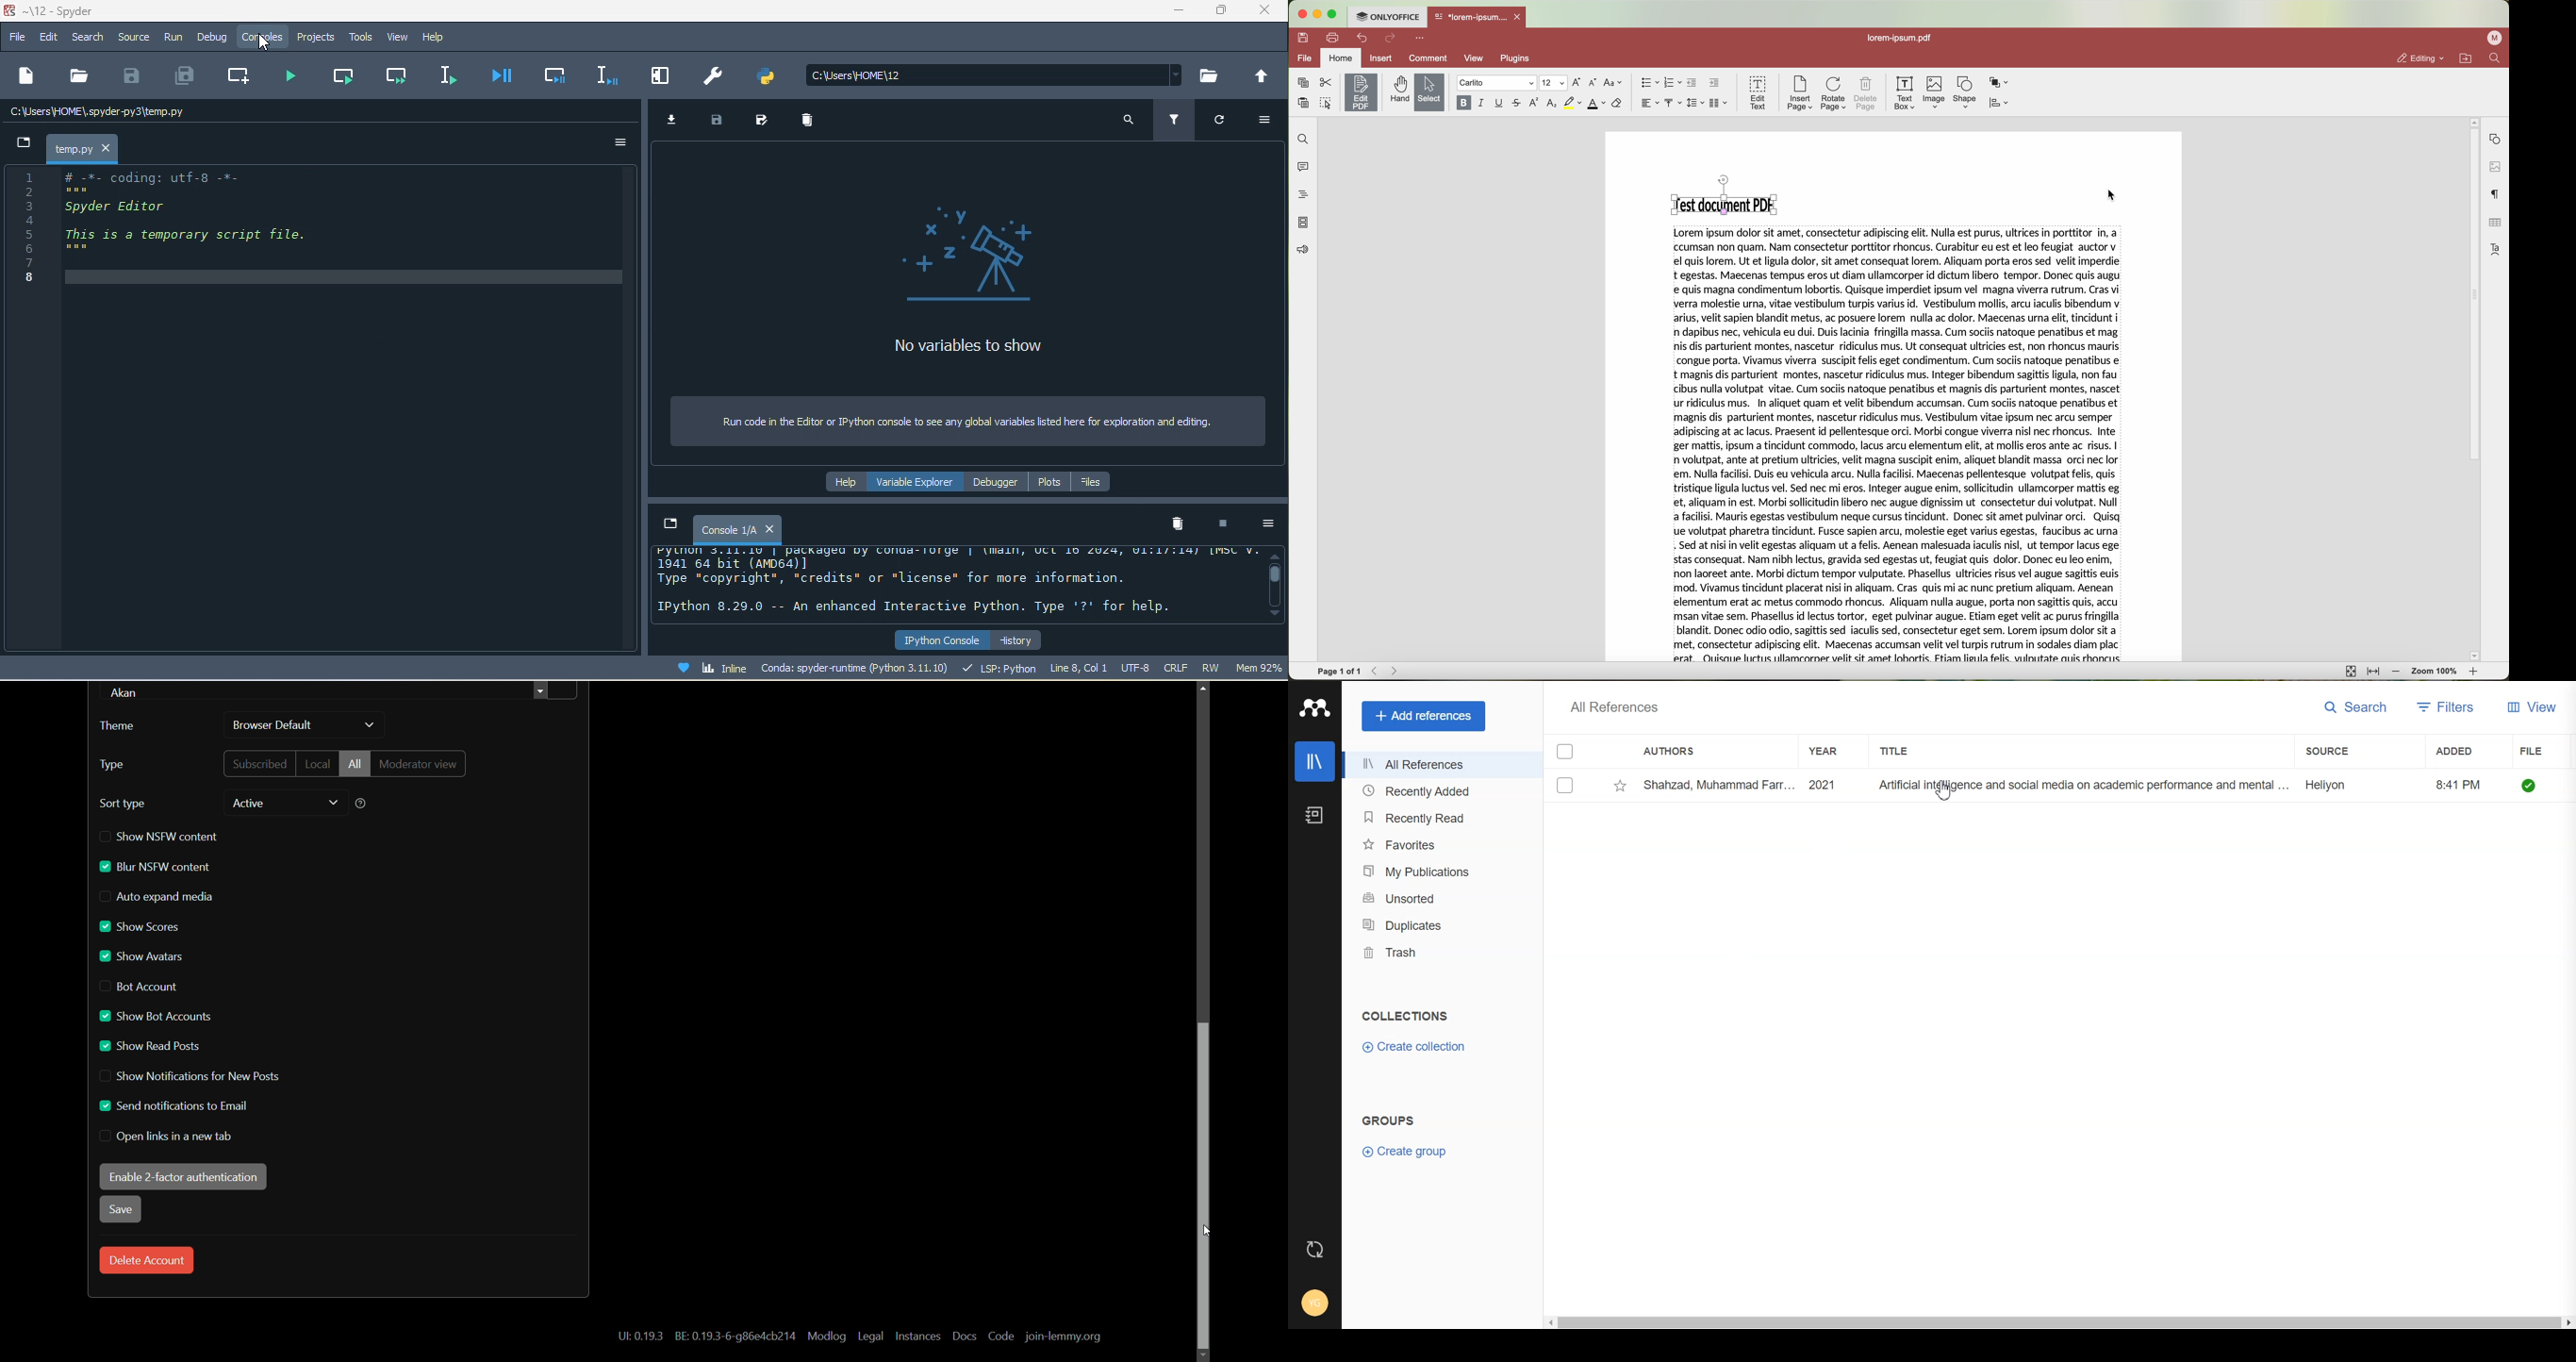 This screenshot has height=1372, width=2576. What do you see at coordinates (1964, 93) in the screenshot?
I see `shape` at bounding box center [1964, 93].